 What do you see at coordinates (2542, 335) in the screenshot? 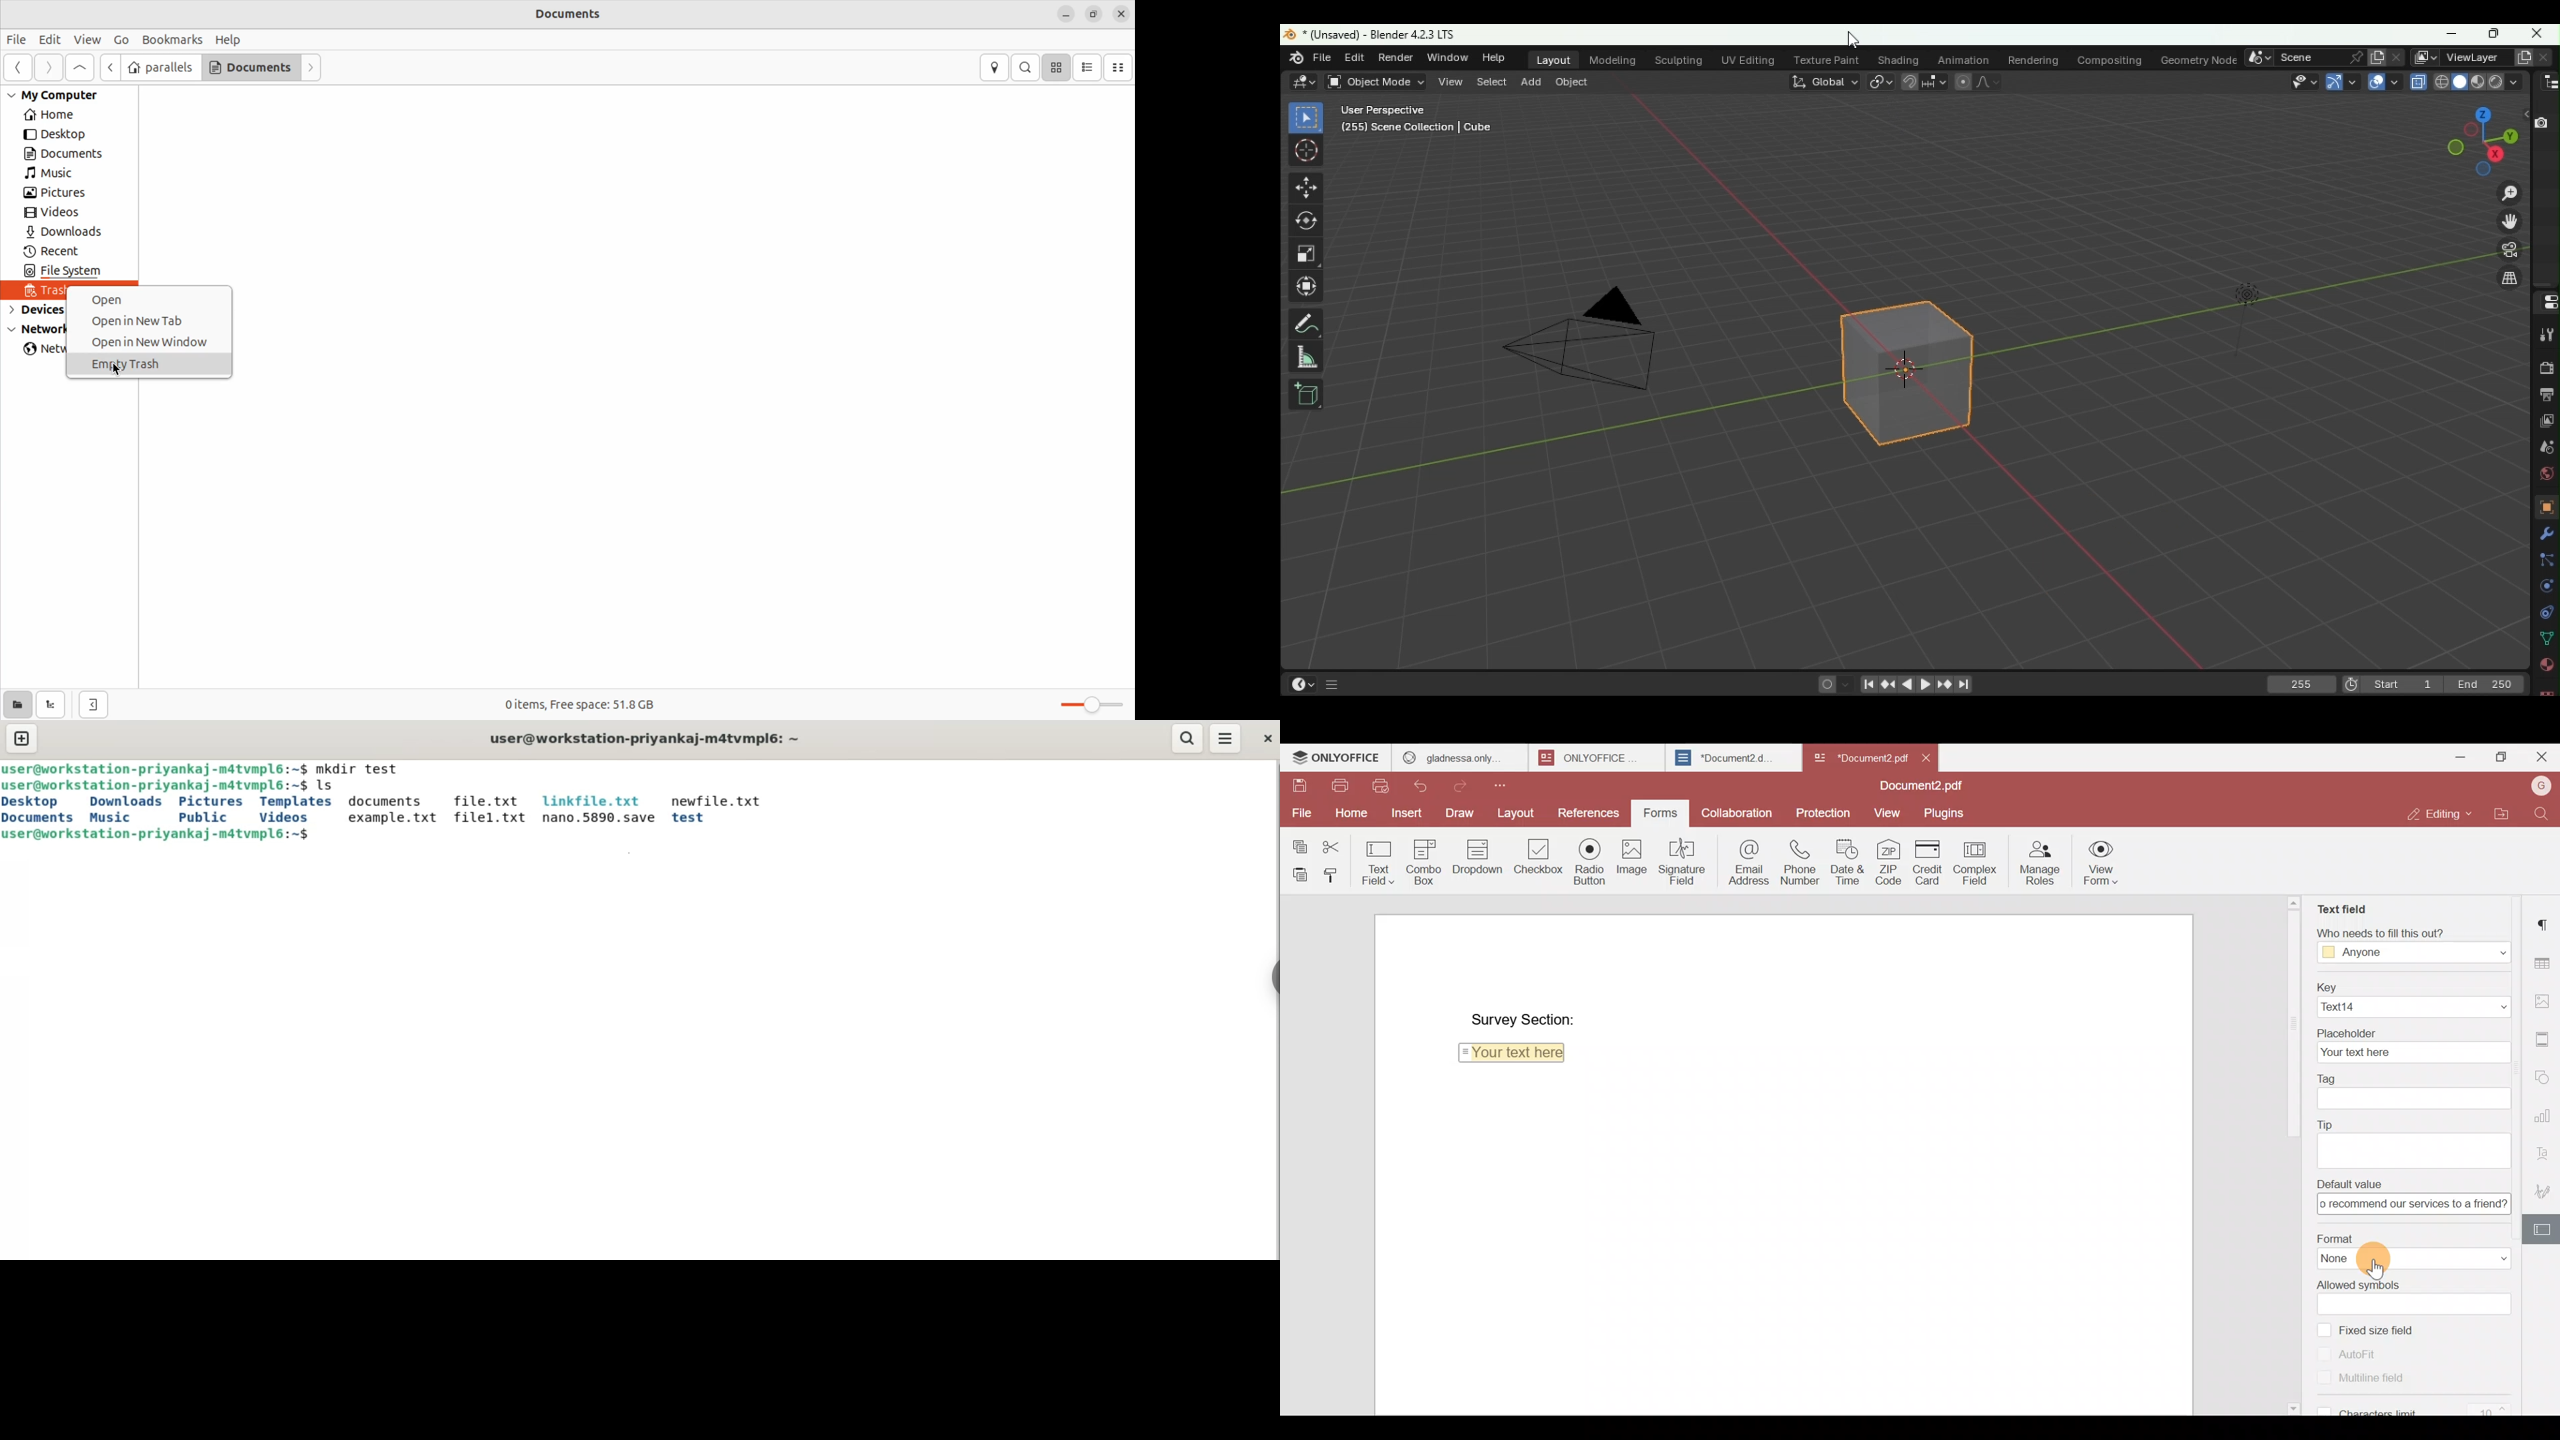
I see `Tool` at bounding box center [2542, 335].